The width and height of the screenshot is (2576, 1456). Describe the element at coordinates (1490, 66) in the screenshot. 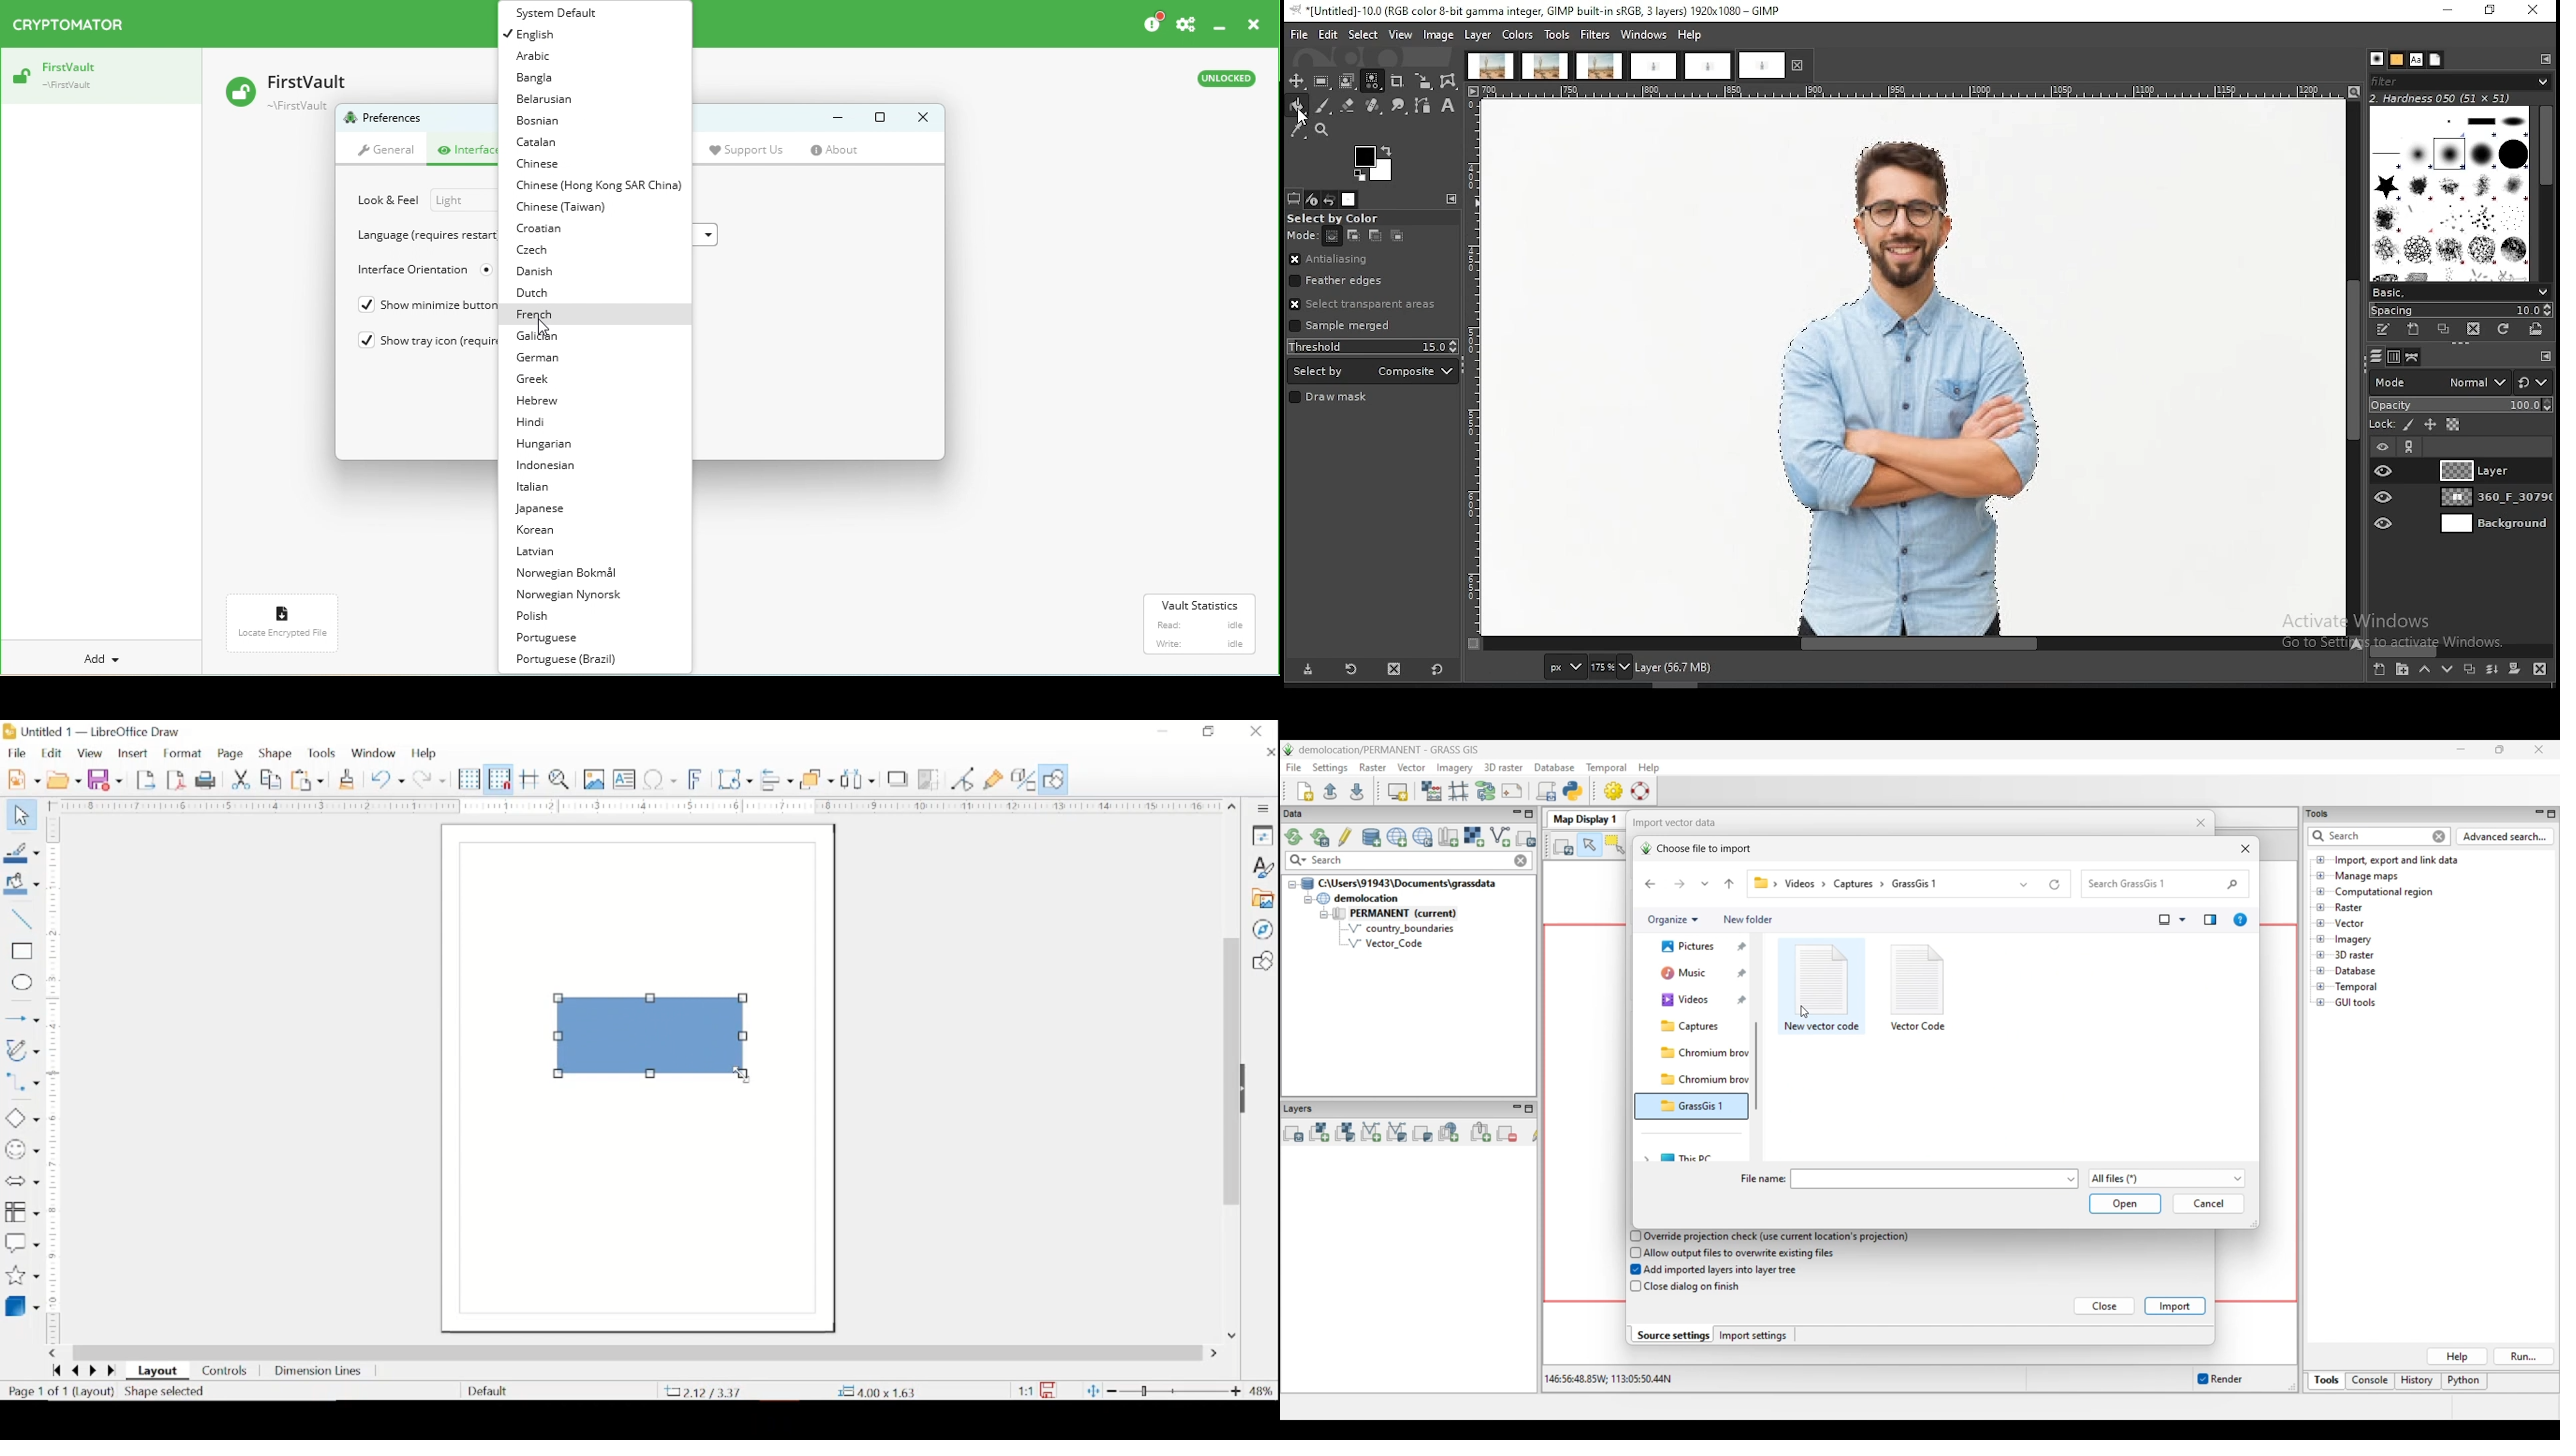

I see `project tab` at that location.